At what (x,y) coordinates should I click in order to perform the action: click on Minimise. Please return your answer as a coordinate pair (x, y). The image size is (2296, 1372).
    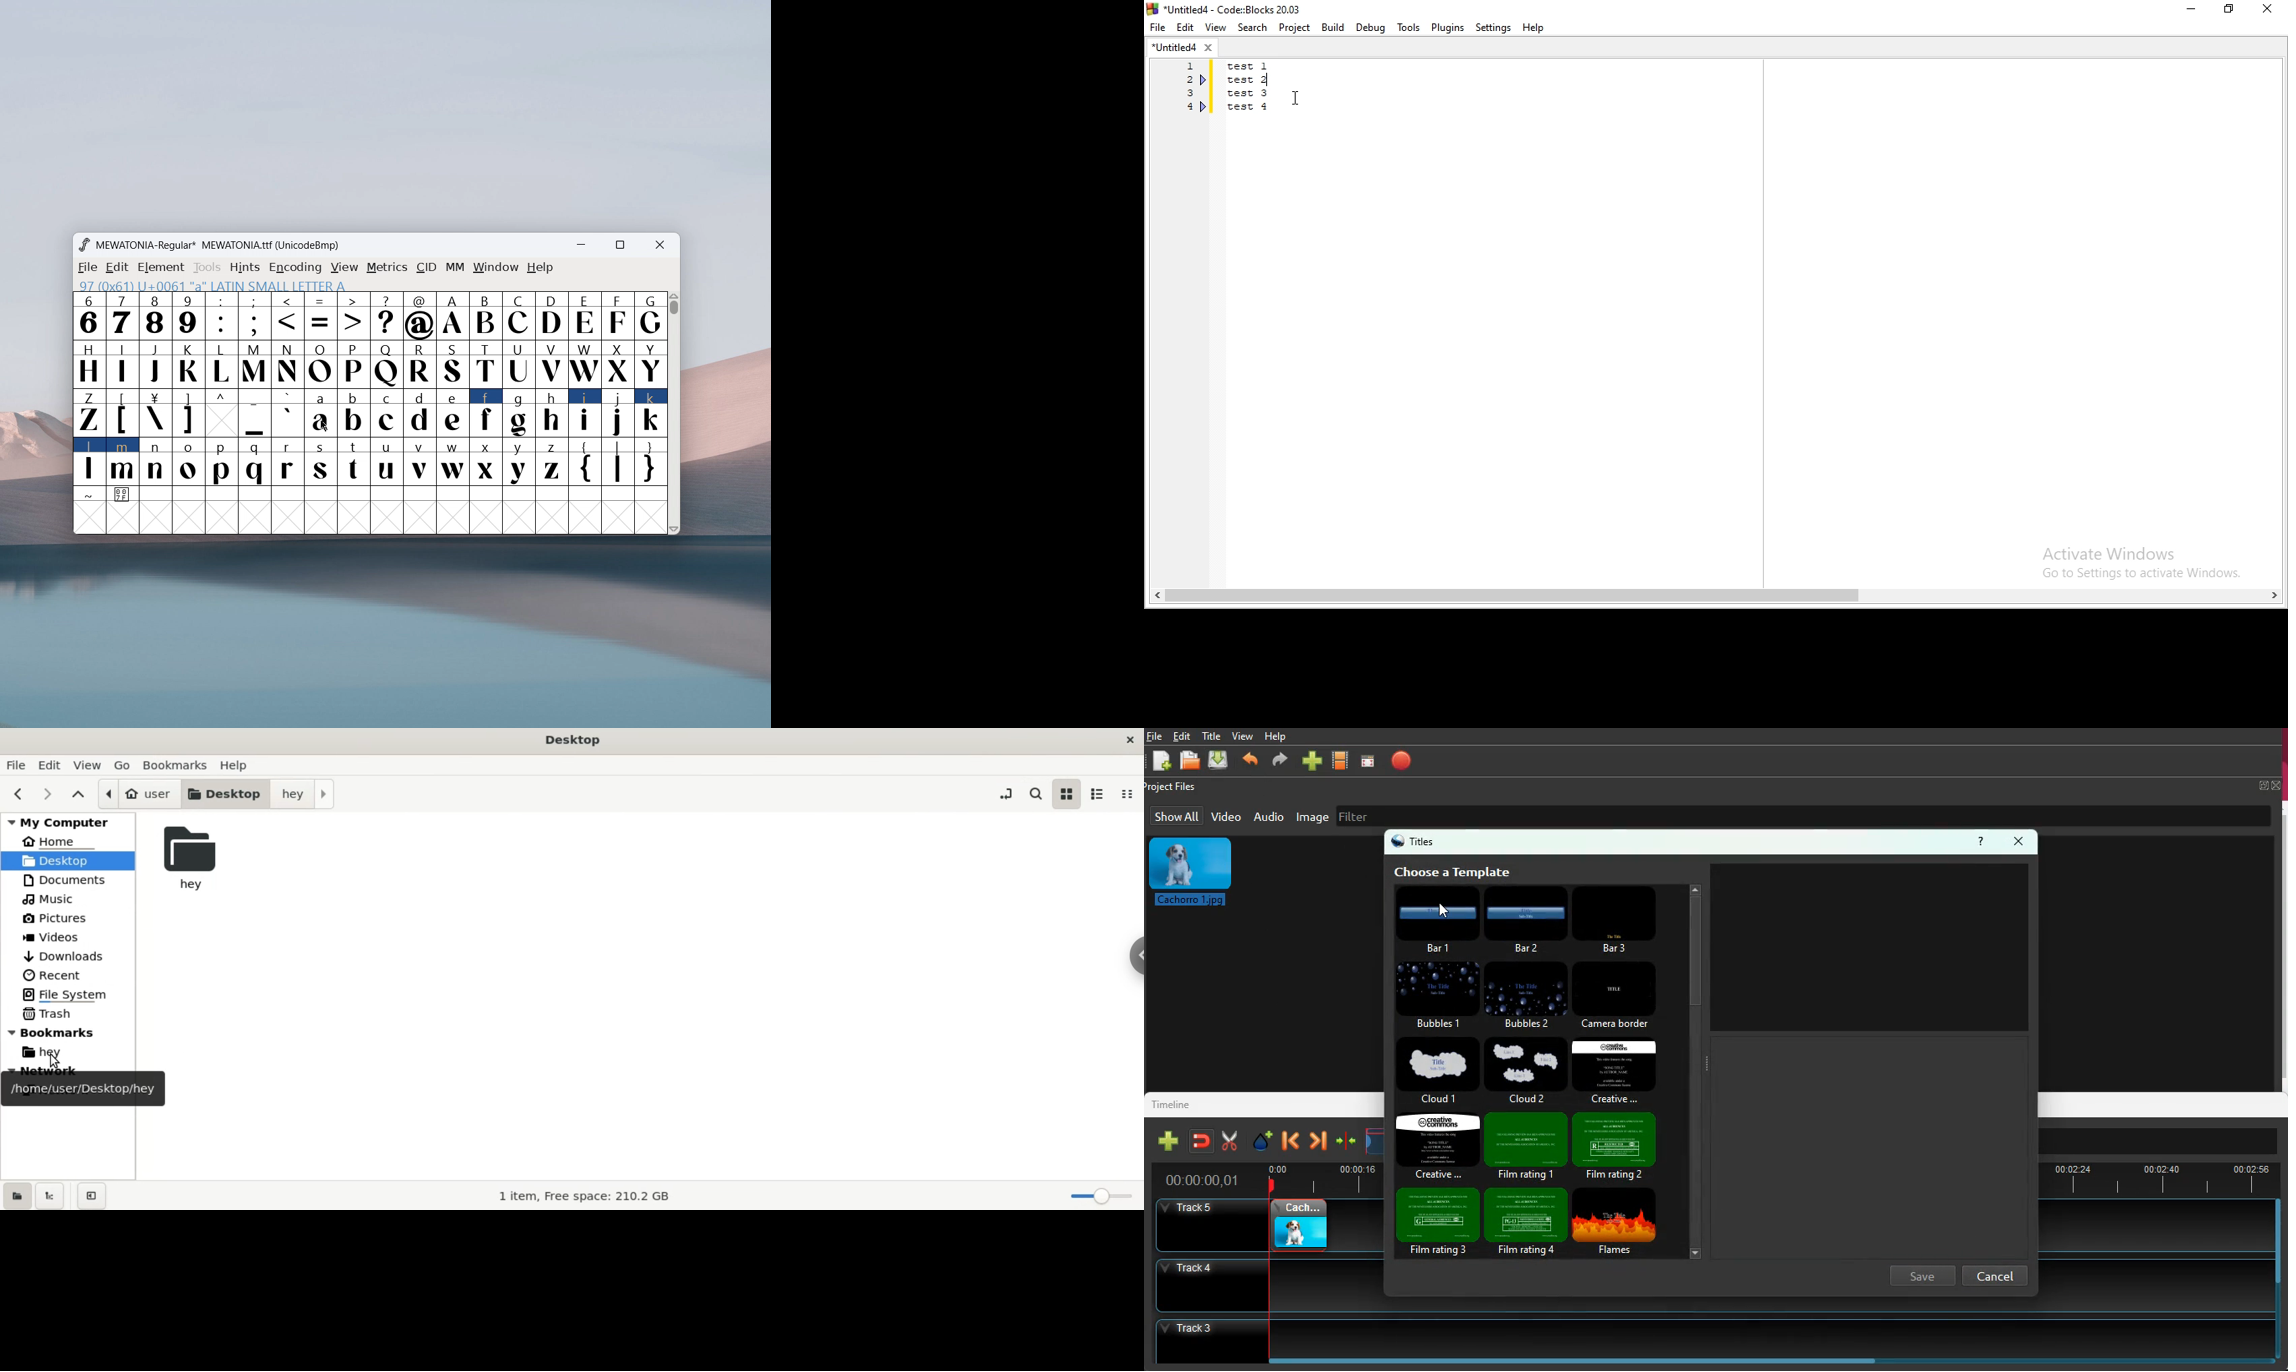
    Looking at the image, I should click on (2190, 10).